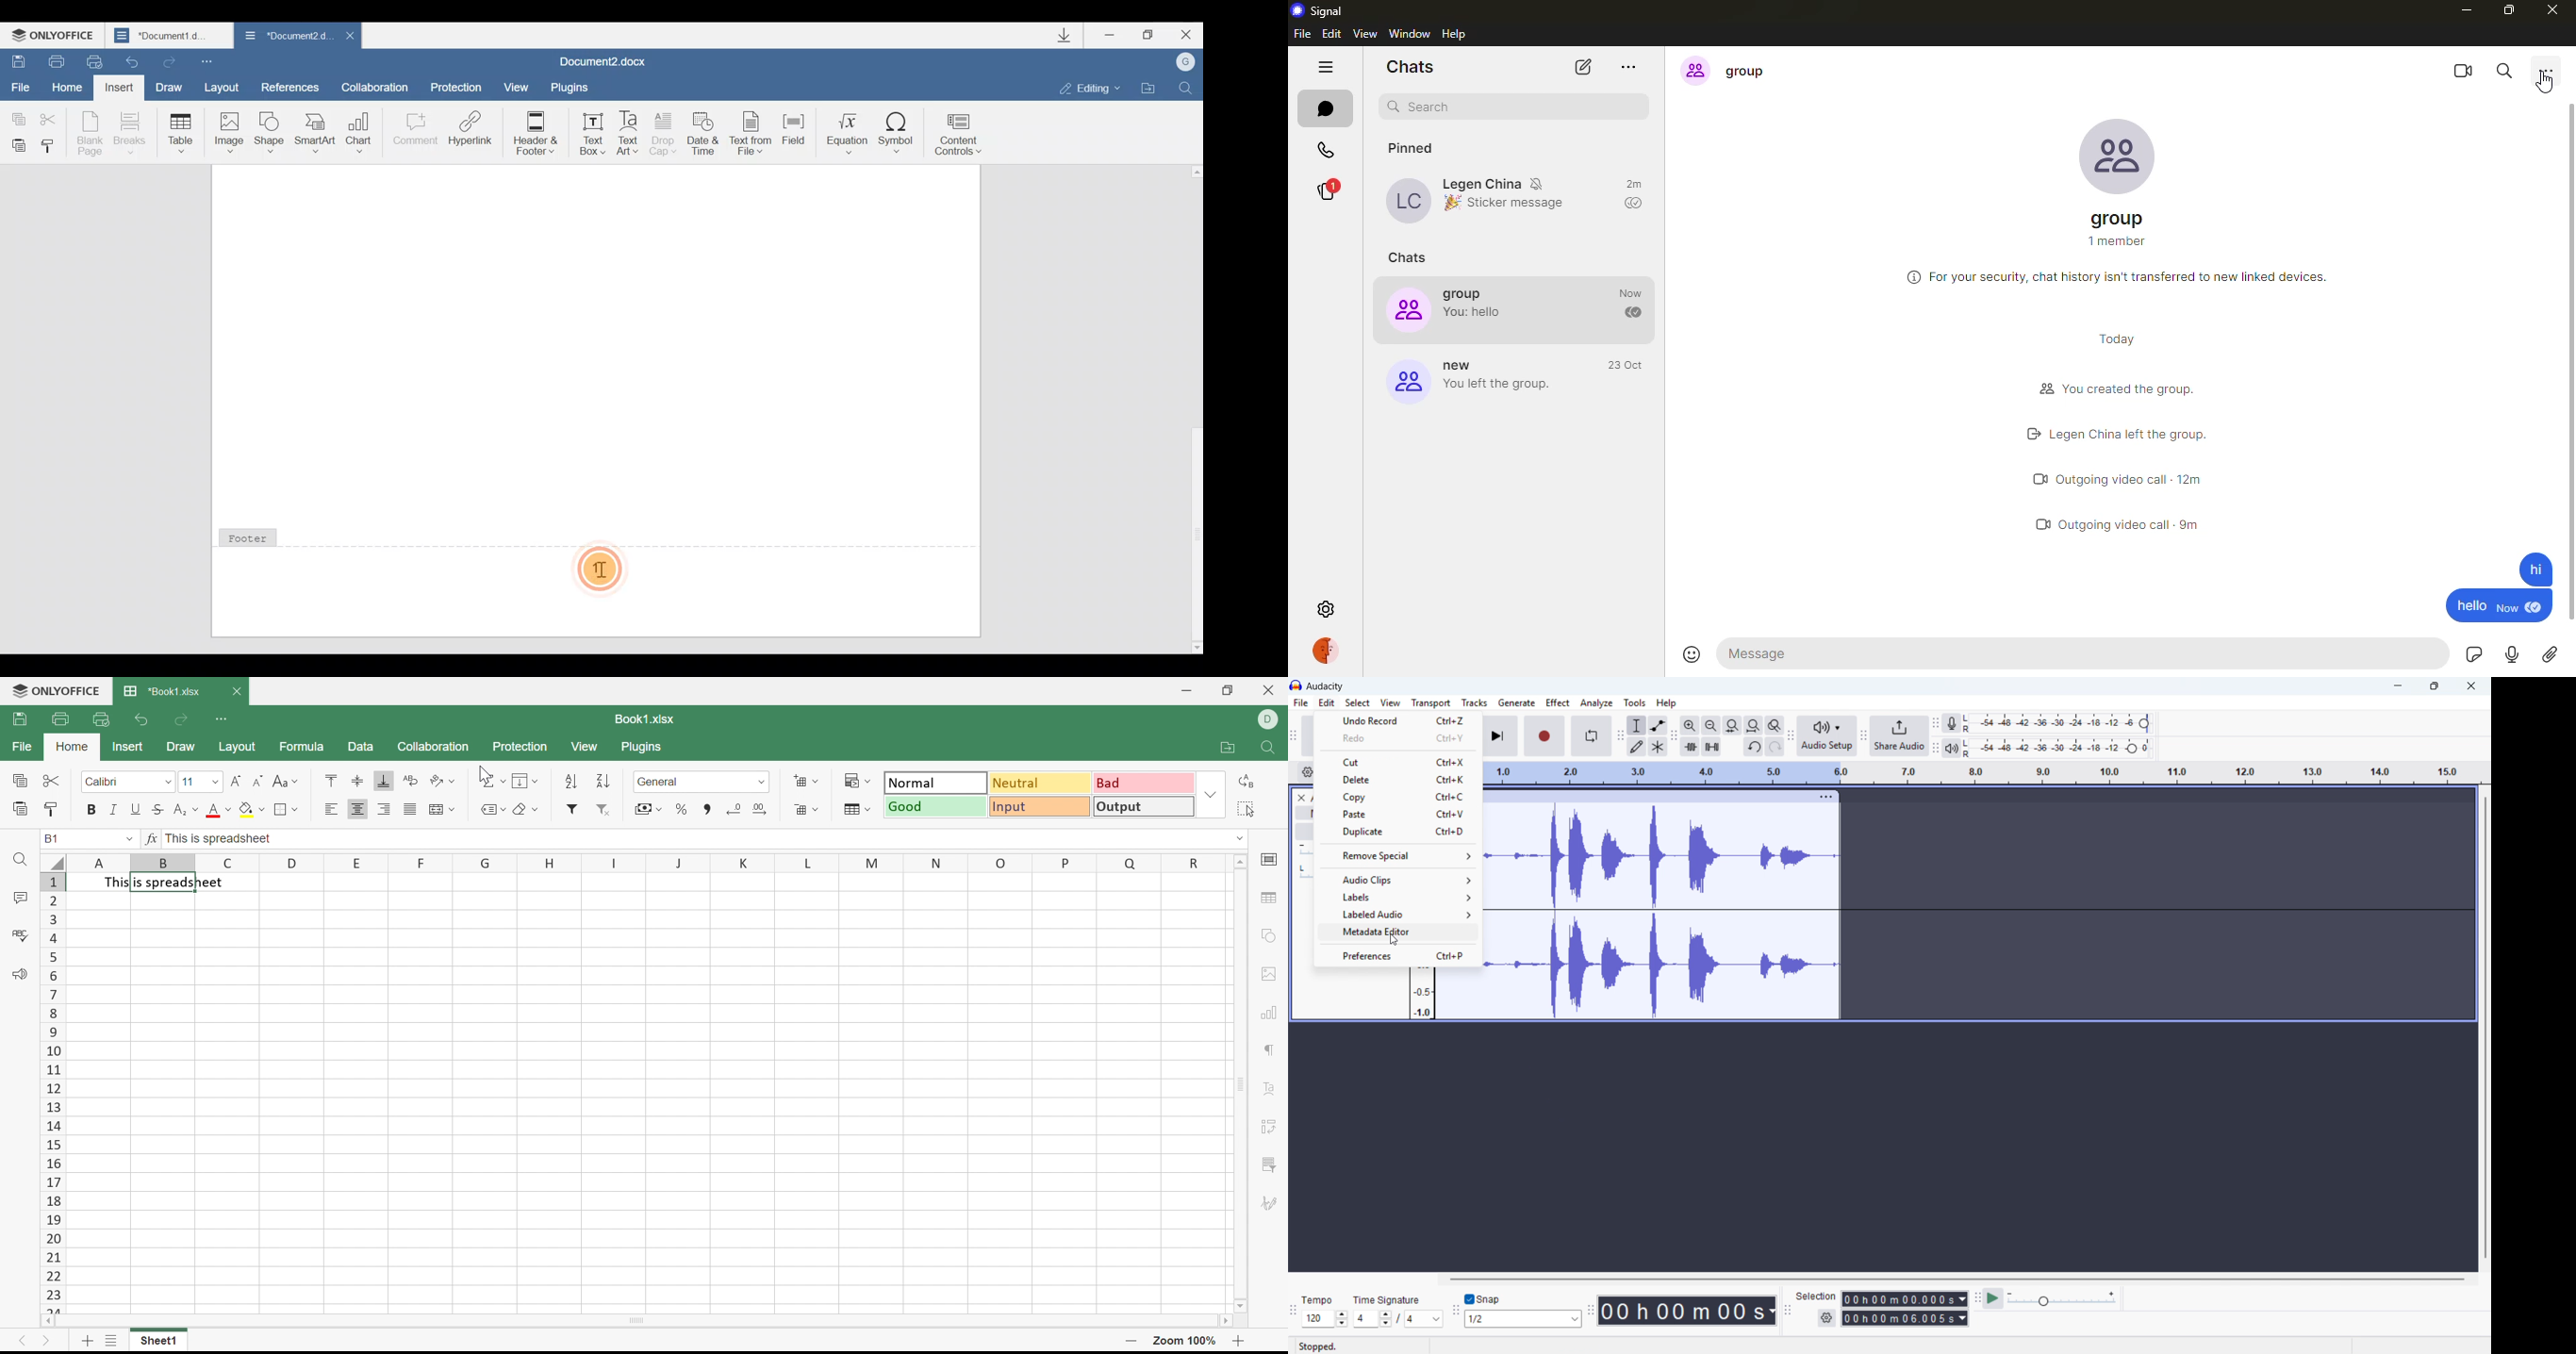 The height and width of the screenshot is (1372, 2576). What do you see at coordinates (1408, 310) in the screenshot?
I see `profile icon` at bounding box center [1408, 310].